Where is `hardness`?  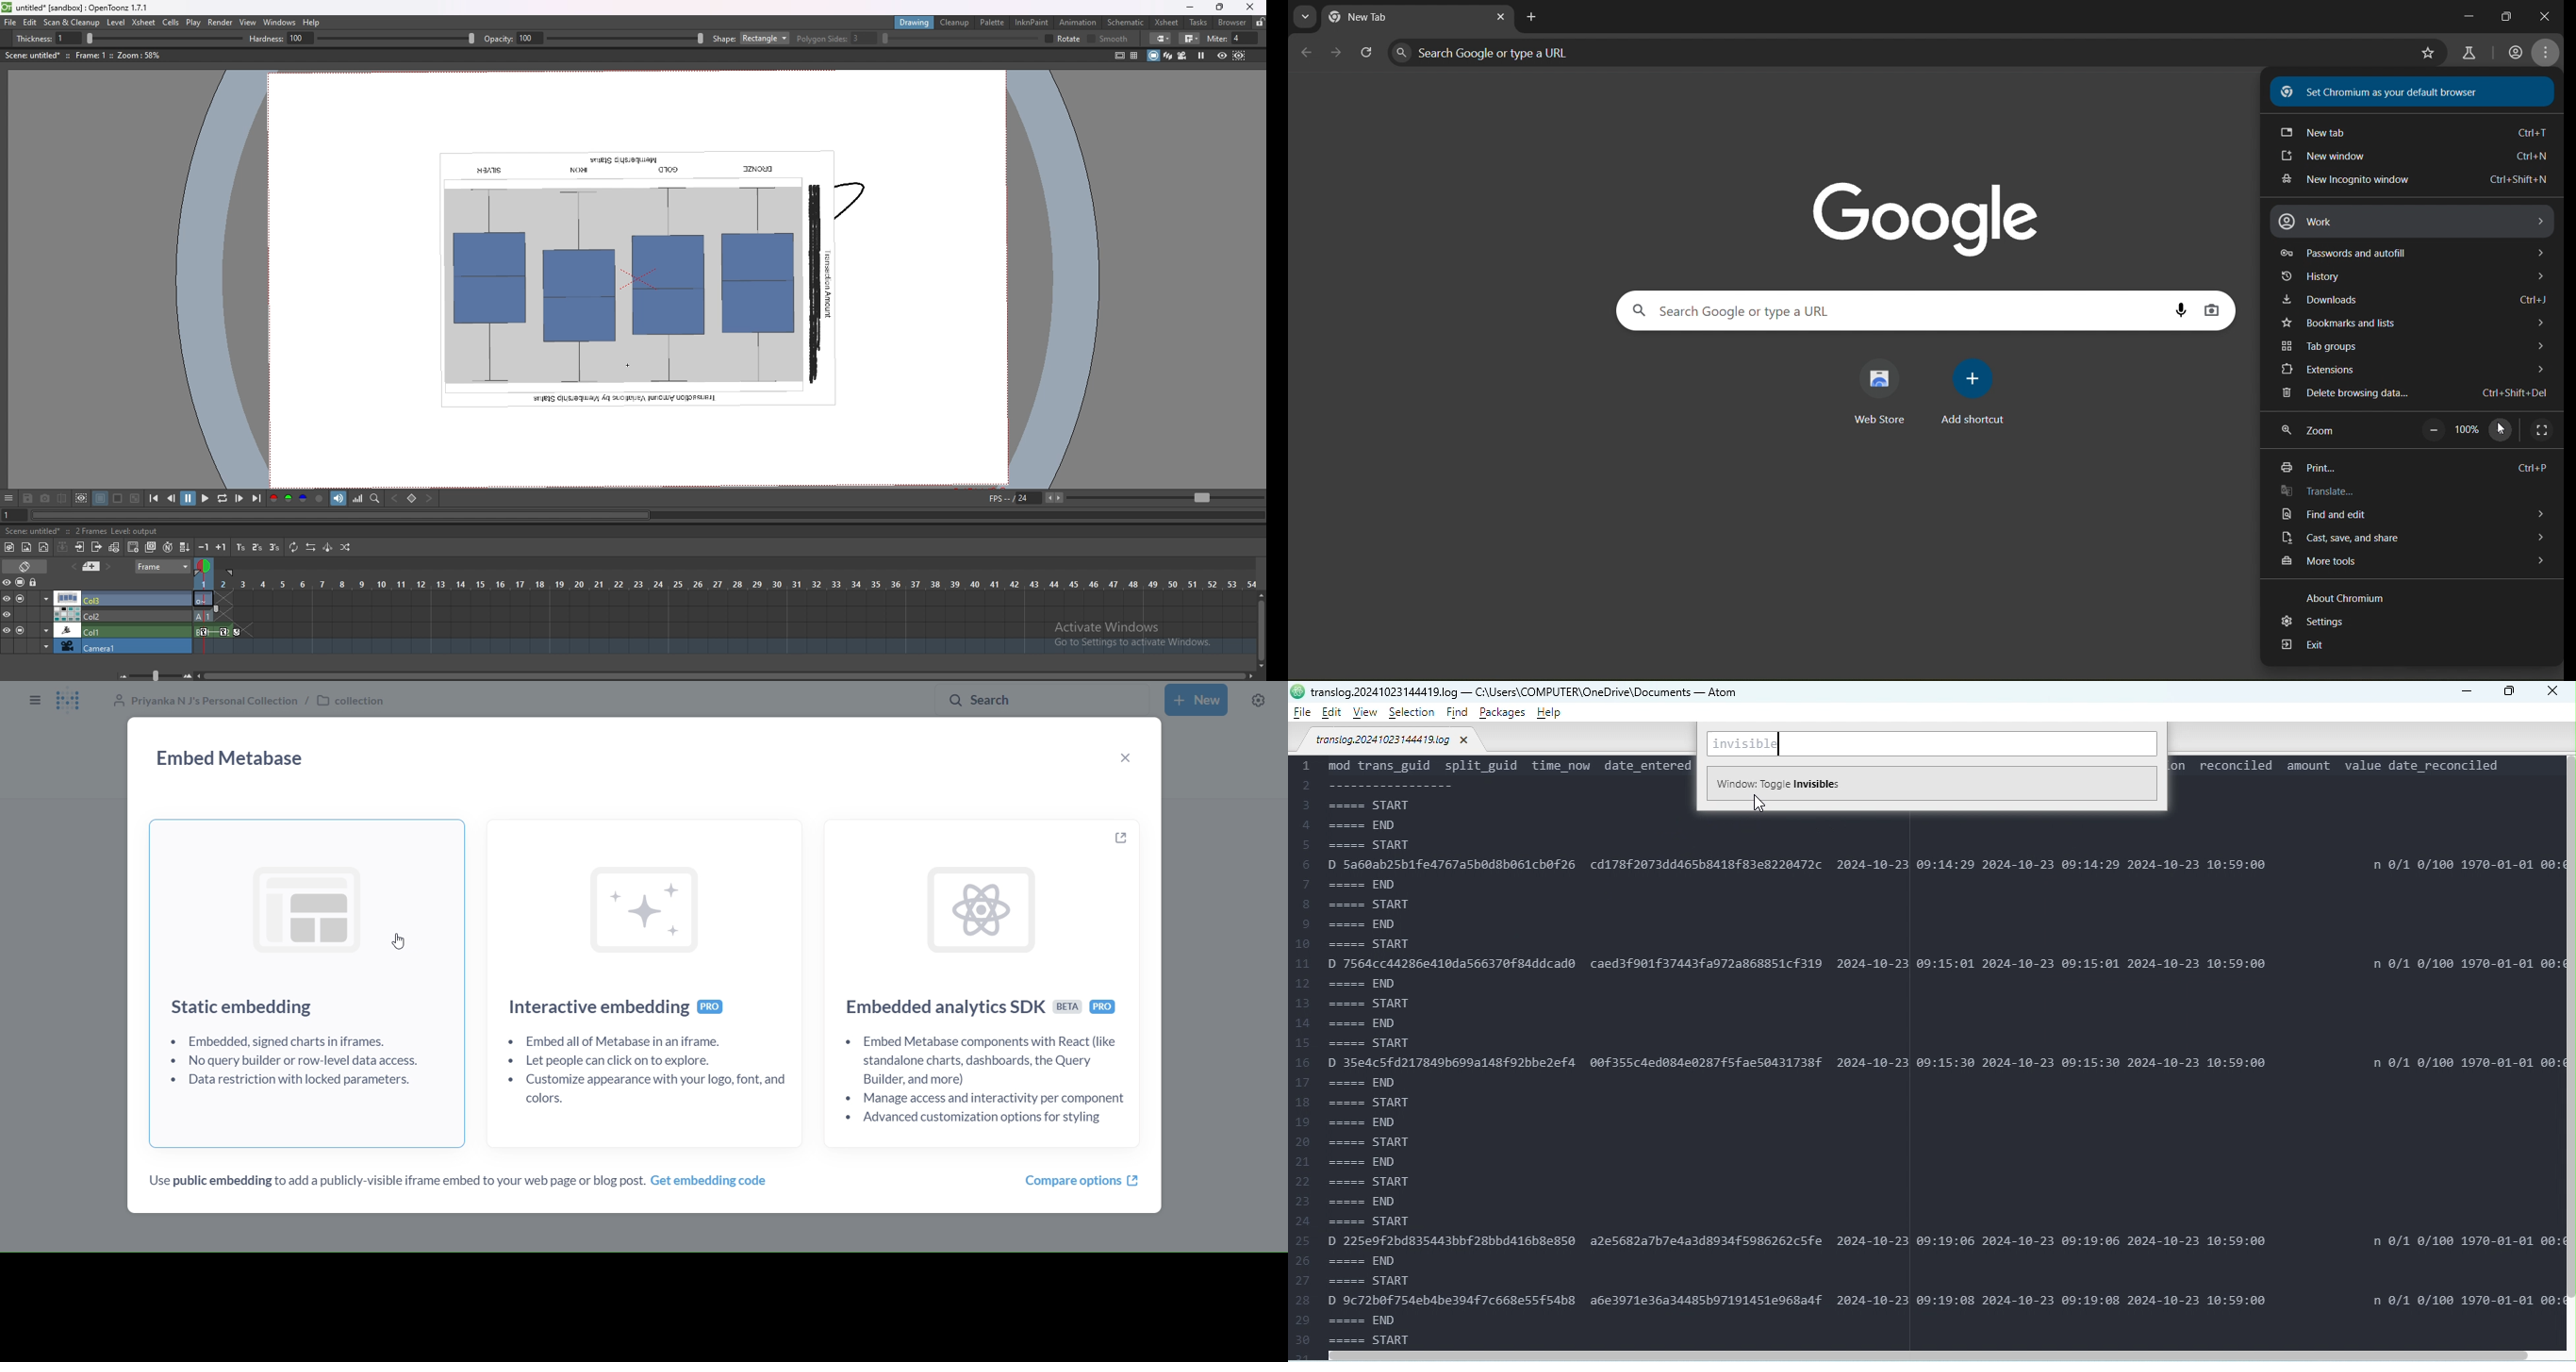 hardness is located at coordinates (375, 38).